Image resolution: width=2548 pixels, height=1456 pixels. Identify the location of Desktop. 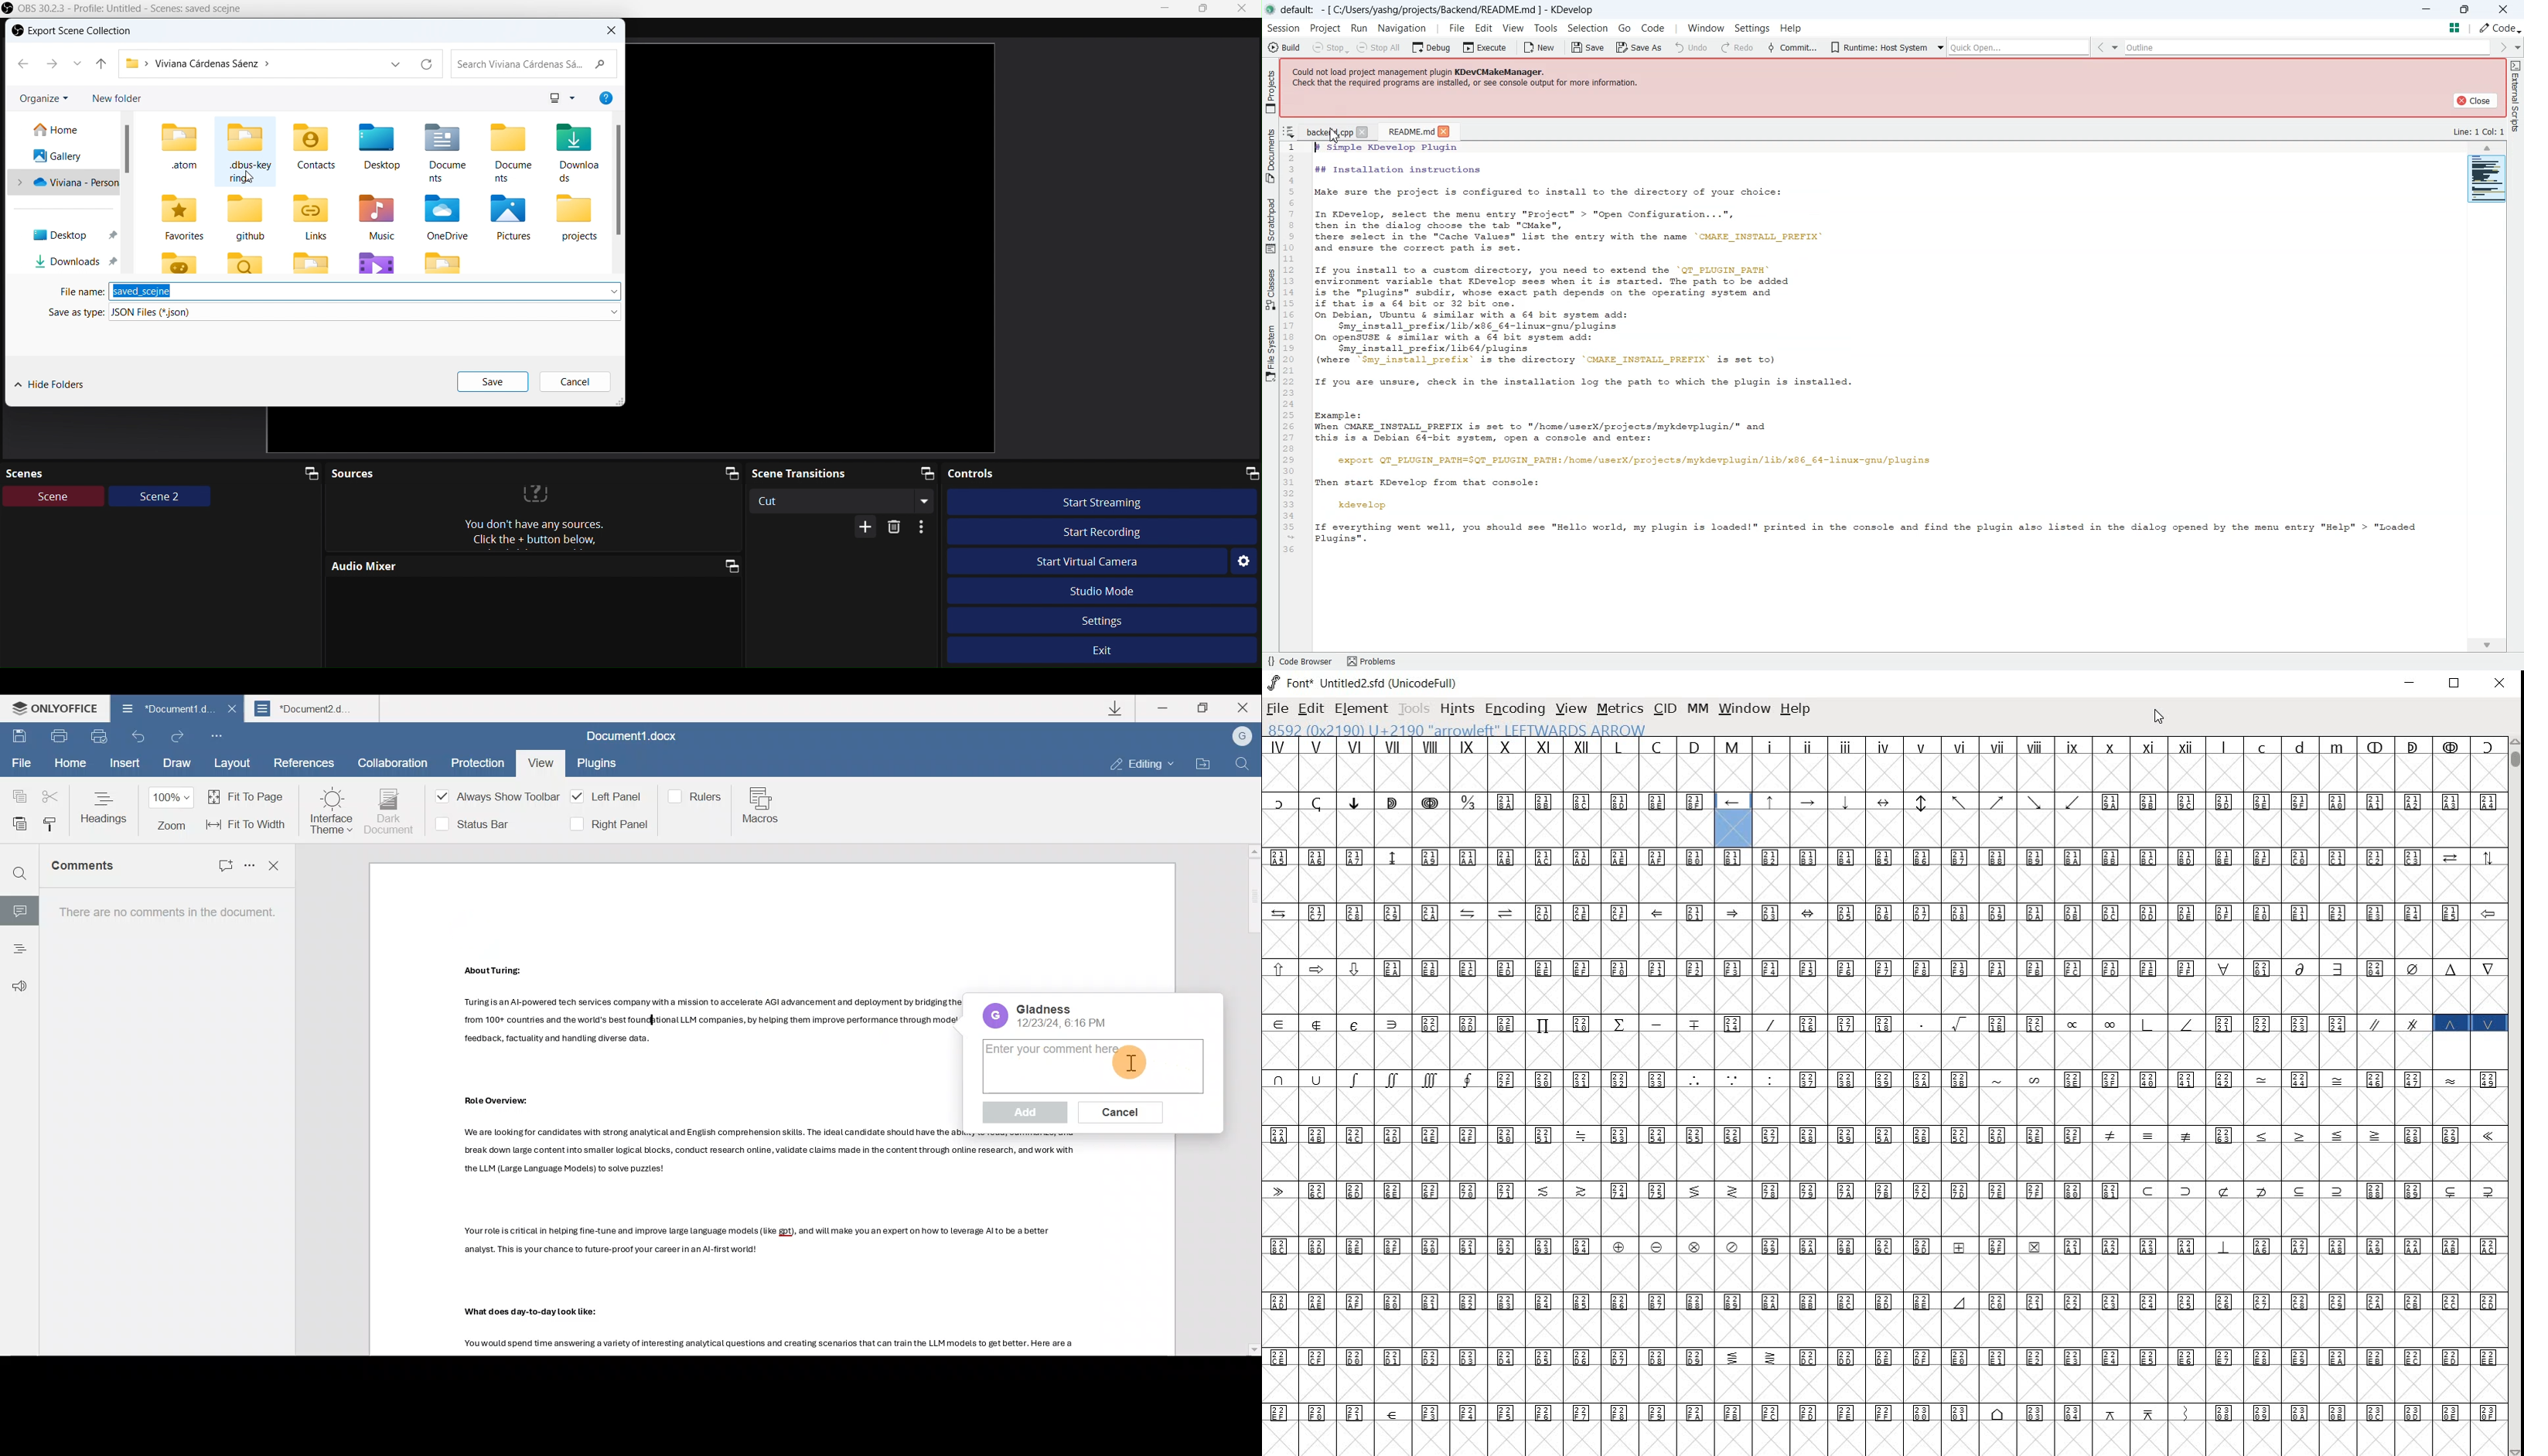
(380, 146).